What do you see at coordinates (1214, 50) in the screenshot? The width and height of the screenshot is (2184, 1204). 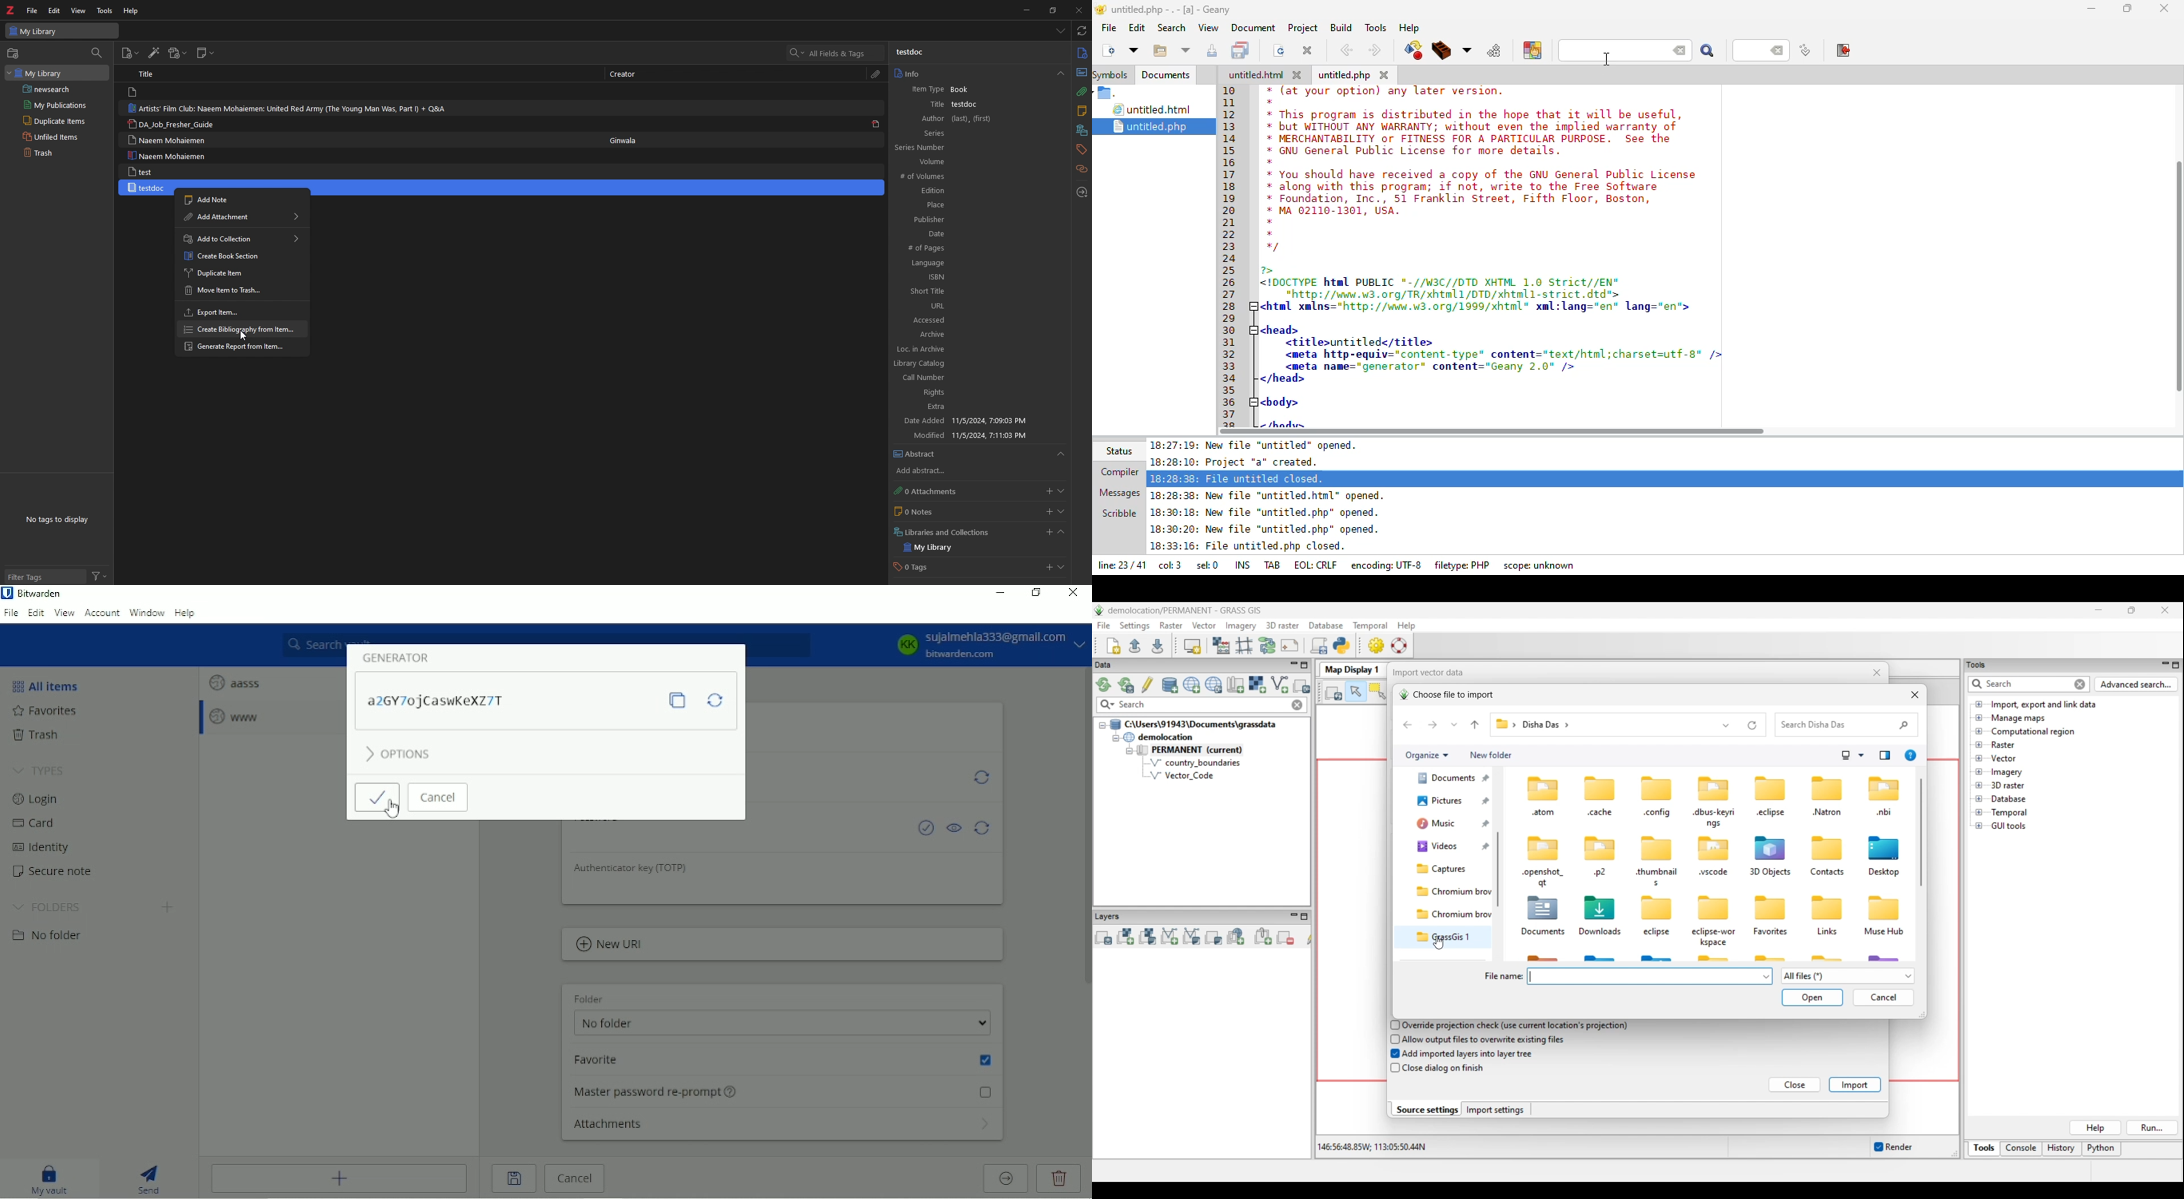 I see `save as` at bounding box center [1214, 50].